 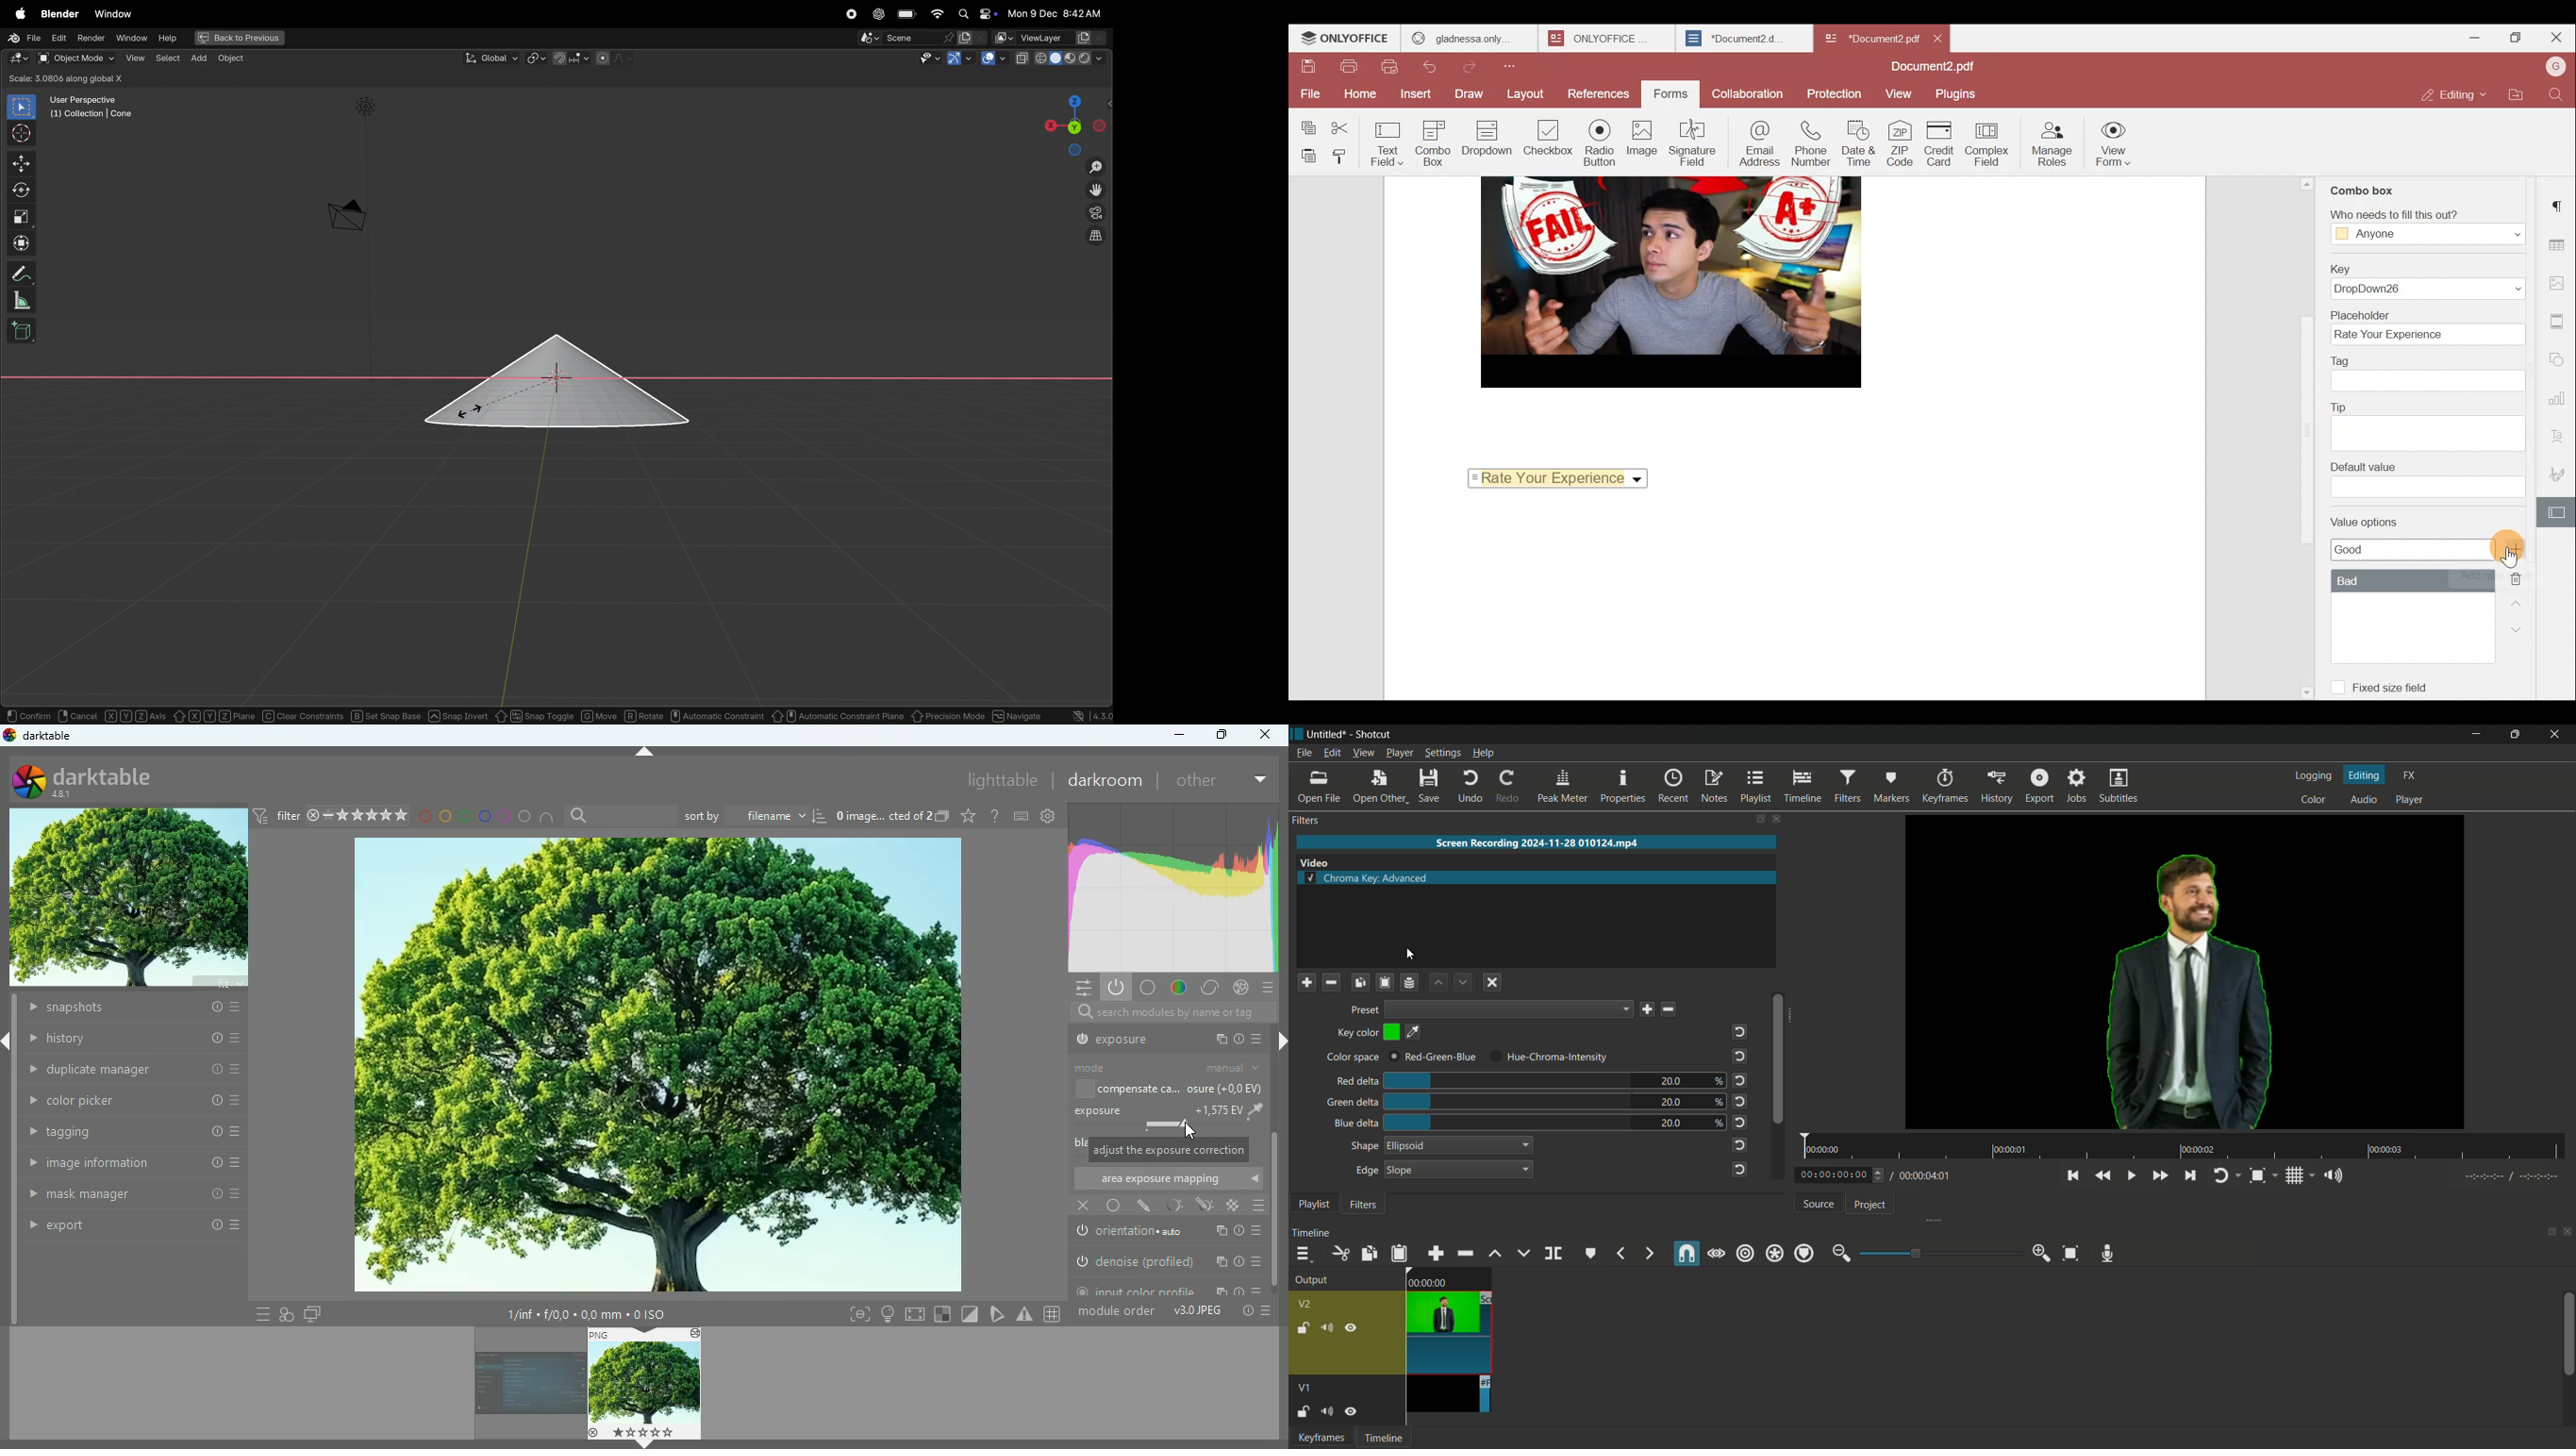 What do you see at coordinates (126, 1103) in the screenshot?
I see `color picker` at bounding box center [126, 1103].